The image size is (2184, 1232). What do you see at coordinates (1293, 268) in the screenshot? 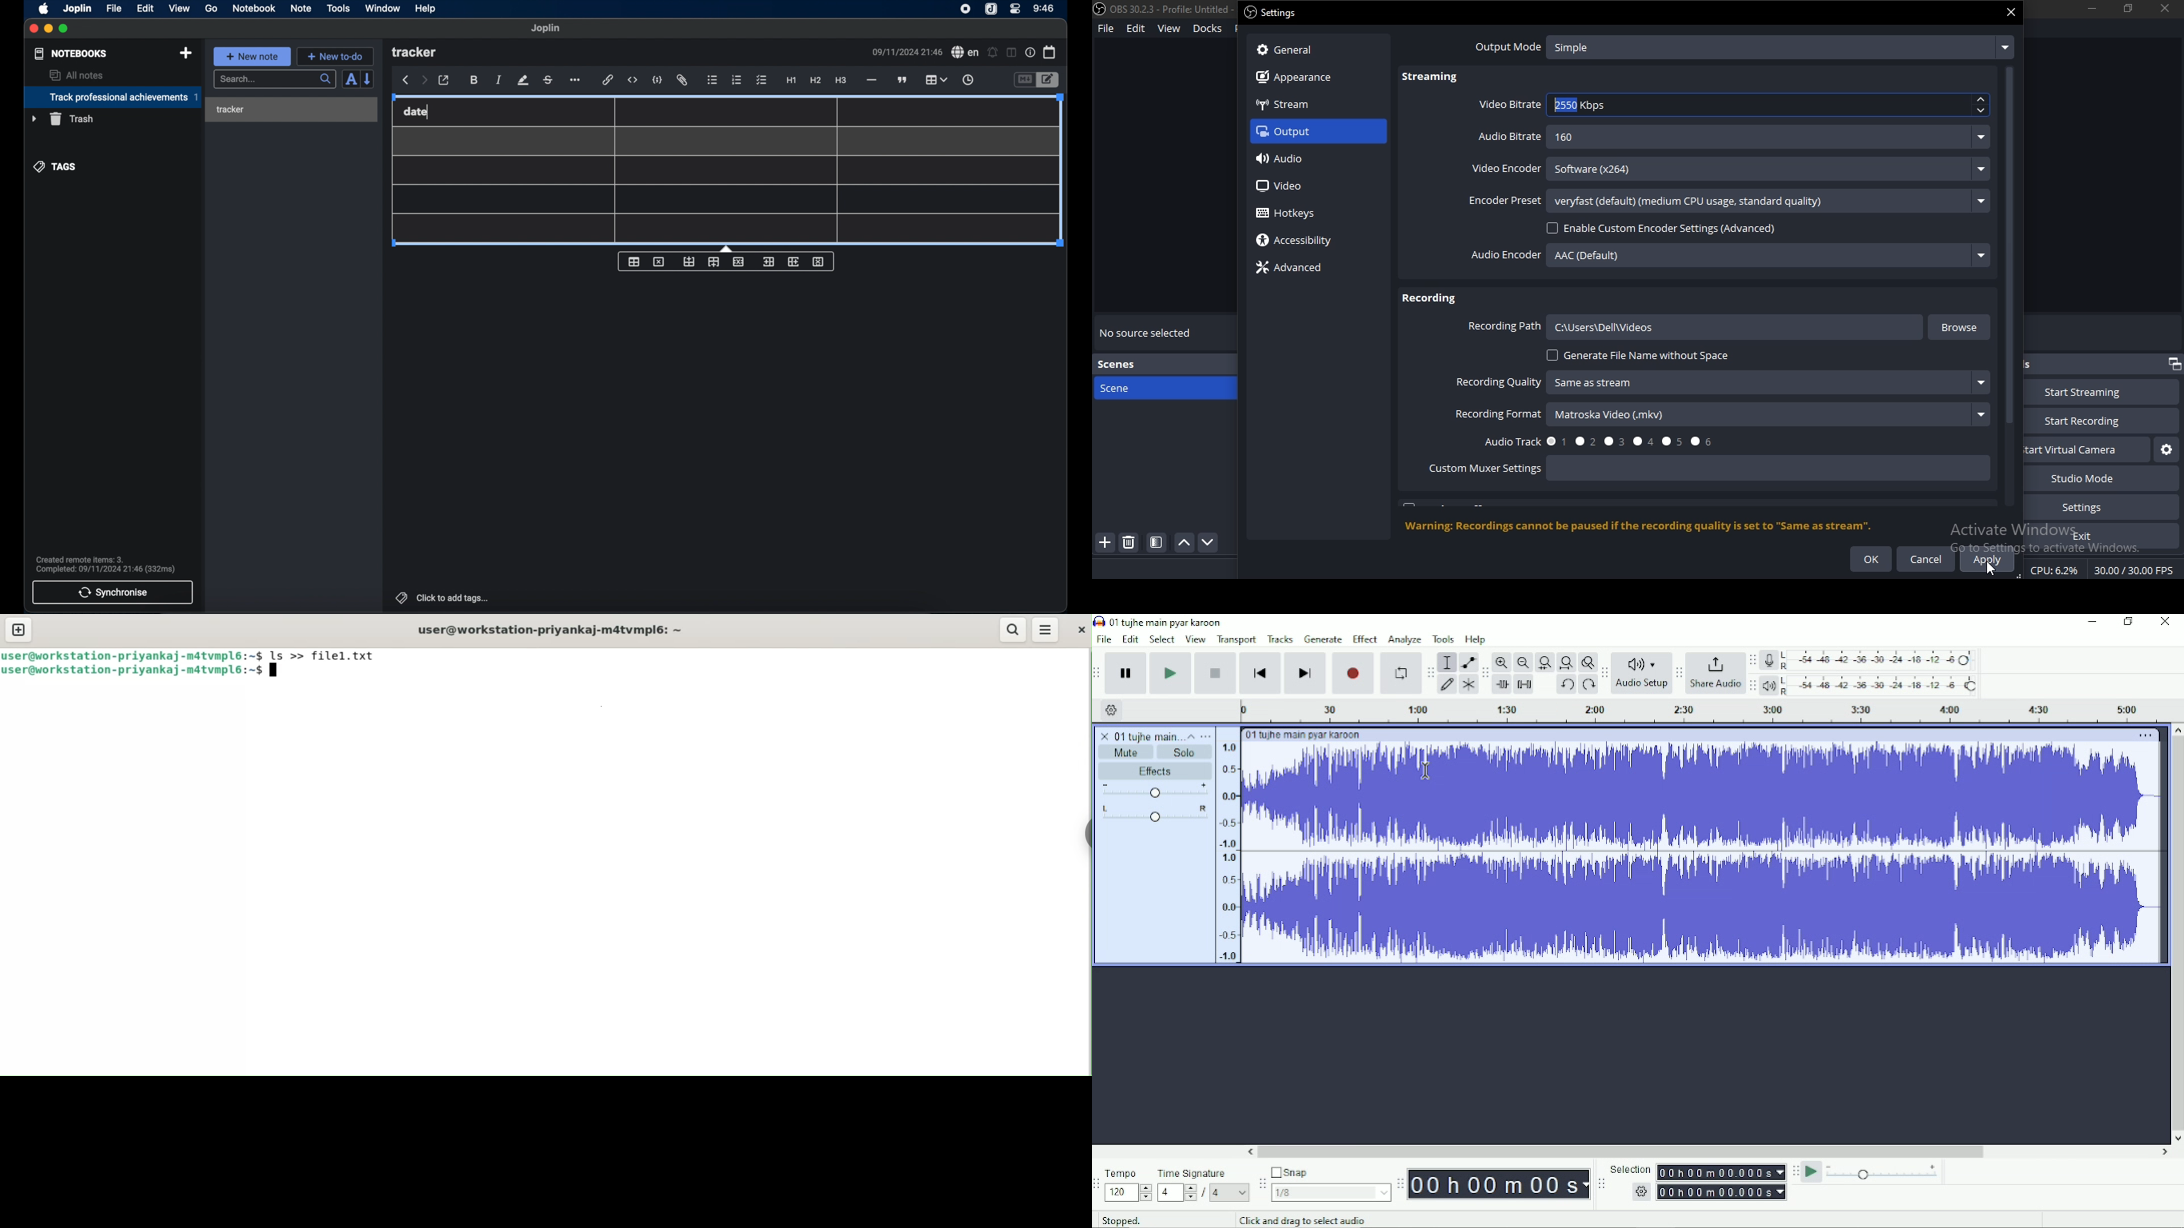
I see `advanced` at bounding box center [1293, 268].